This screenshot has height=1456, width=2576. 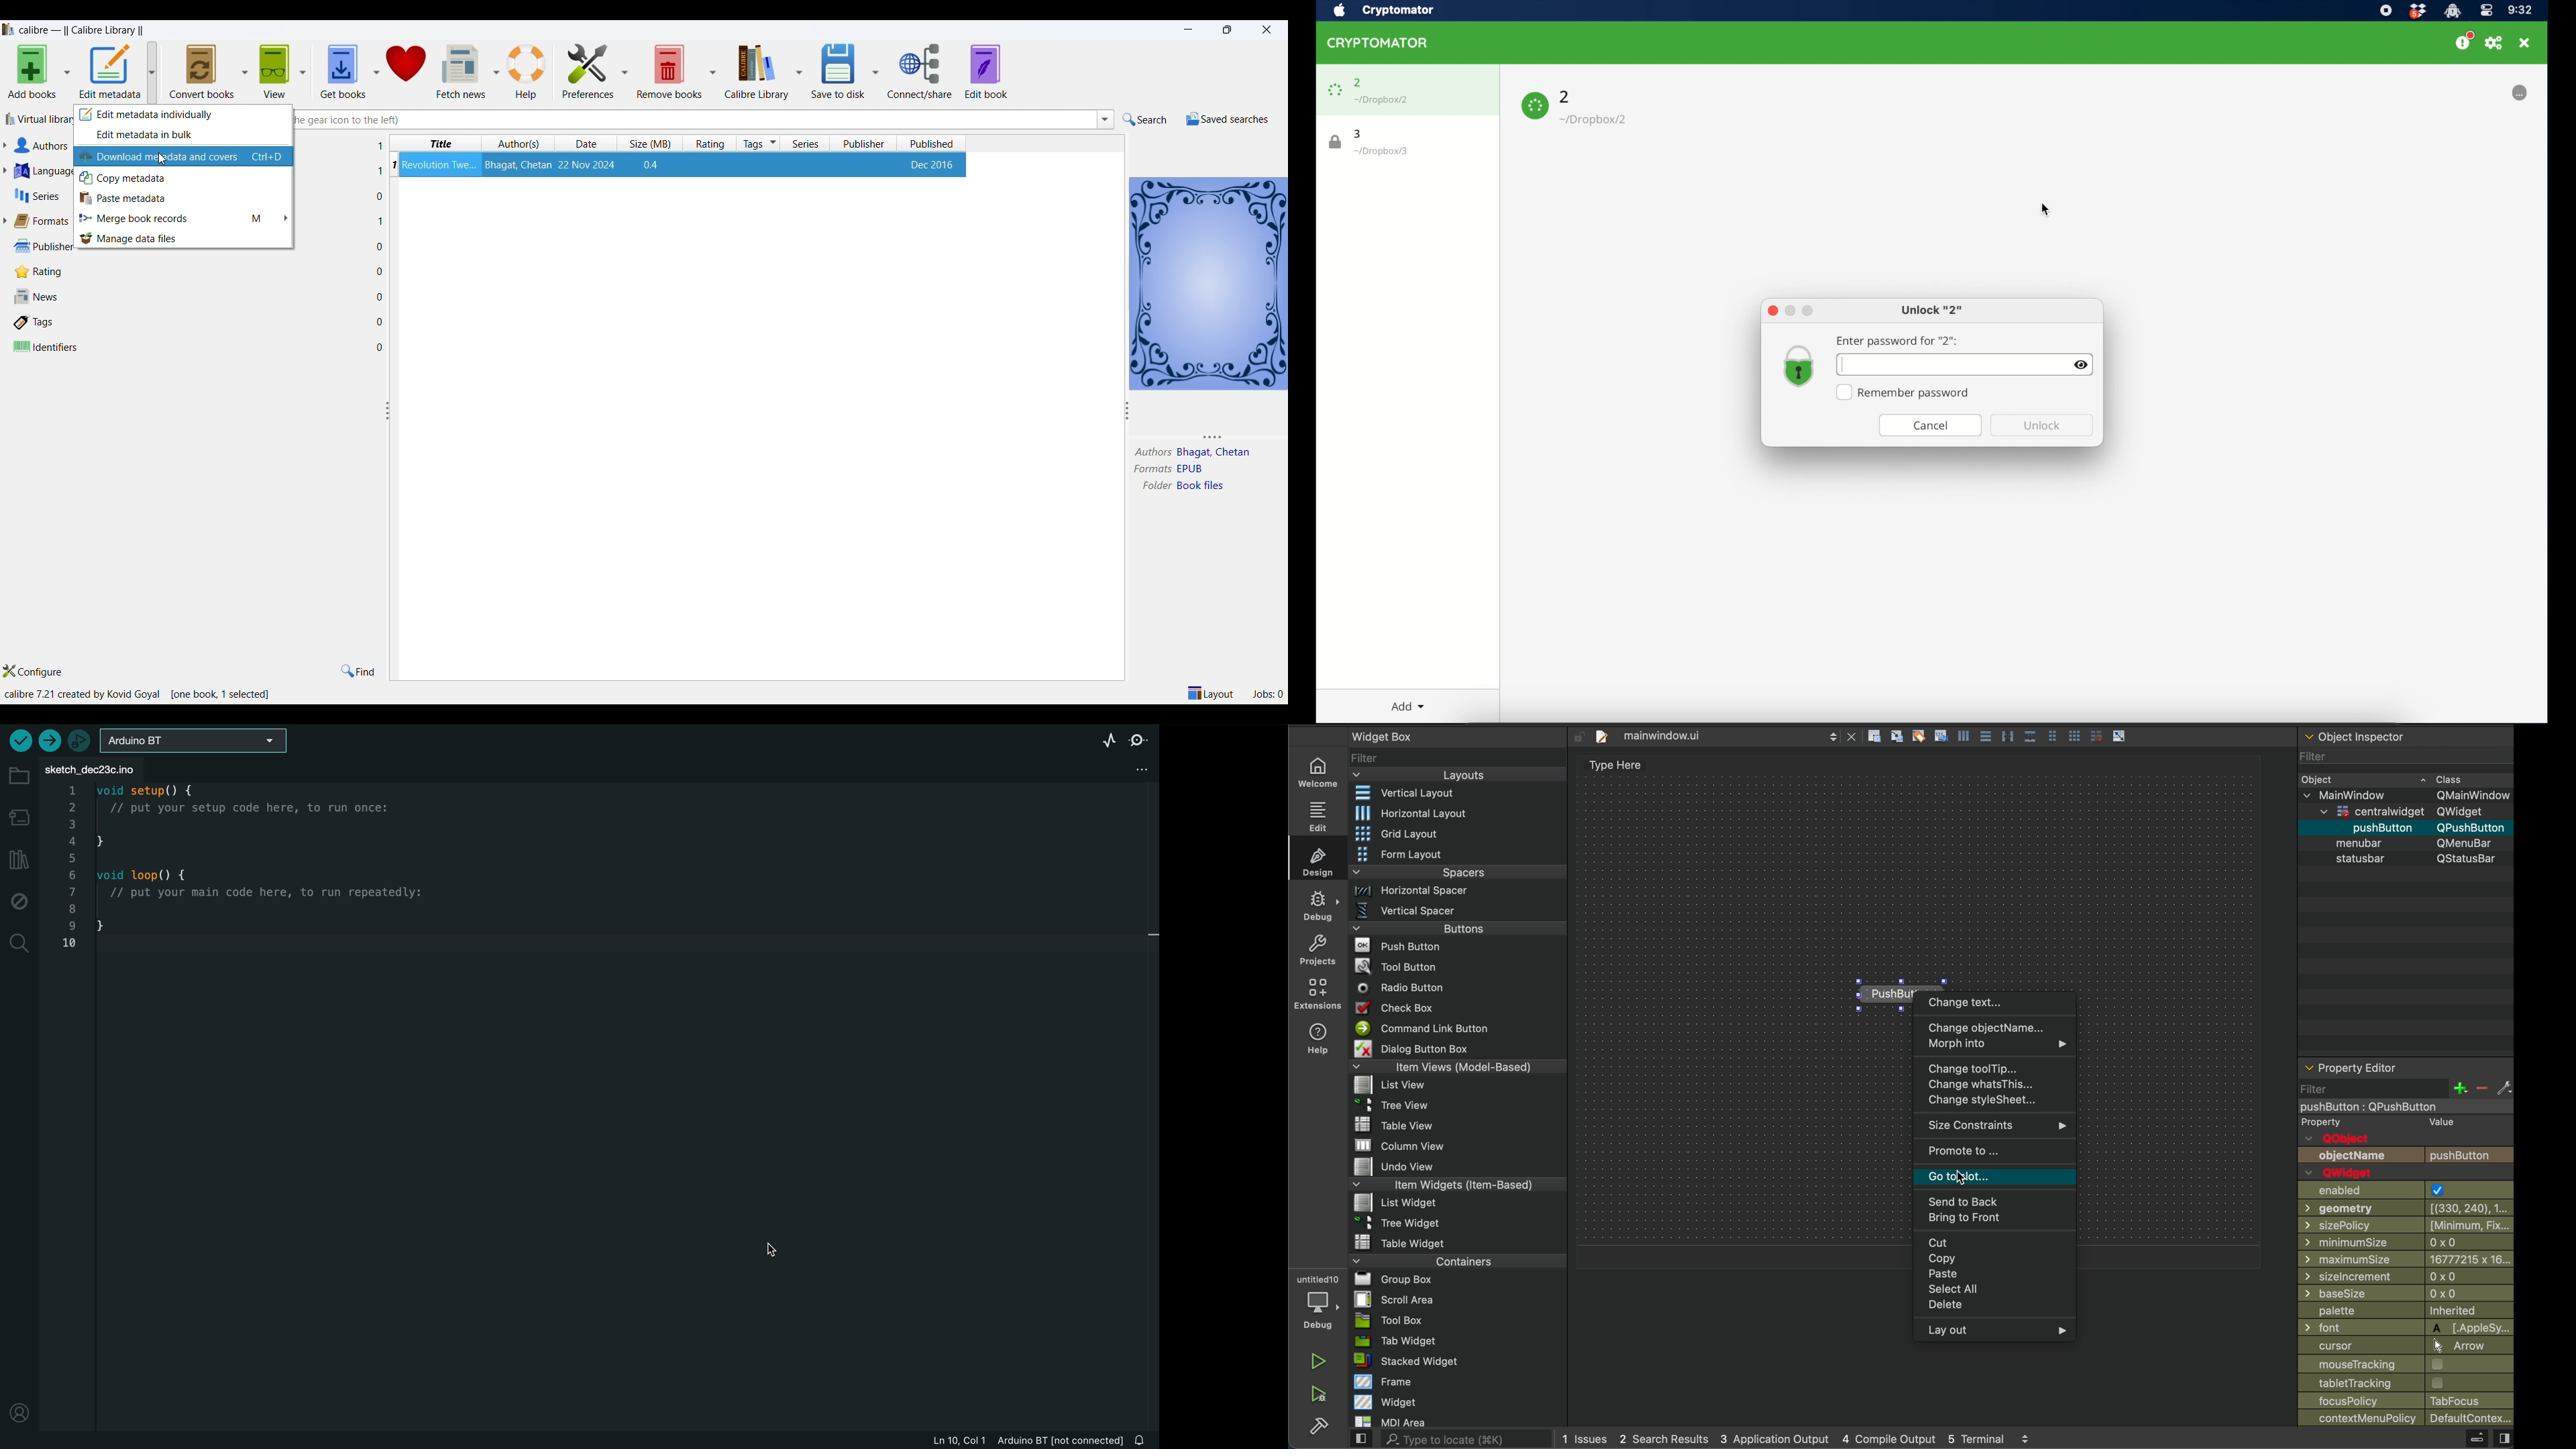 What do you see at coordinates (39, 196) in the screenshot?
I see `series` at bounding box center [39, 196].